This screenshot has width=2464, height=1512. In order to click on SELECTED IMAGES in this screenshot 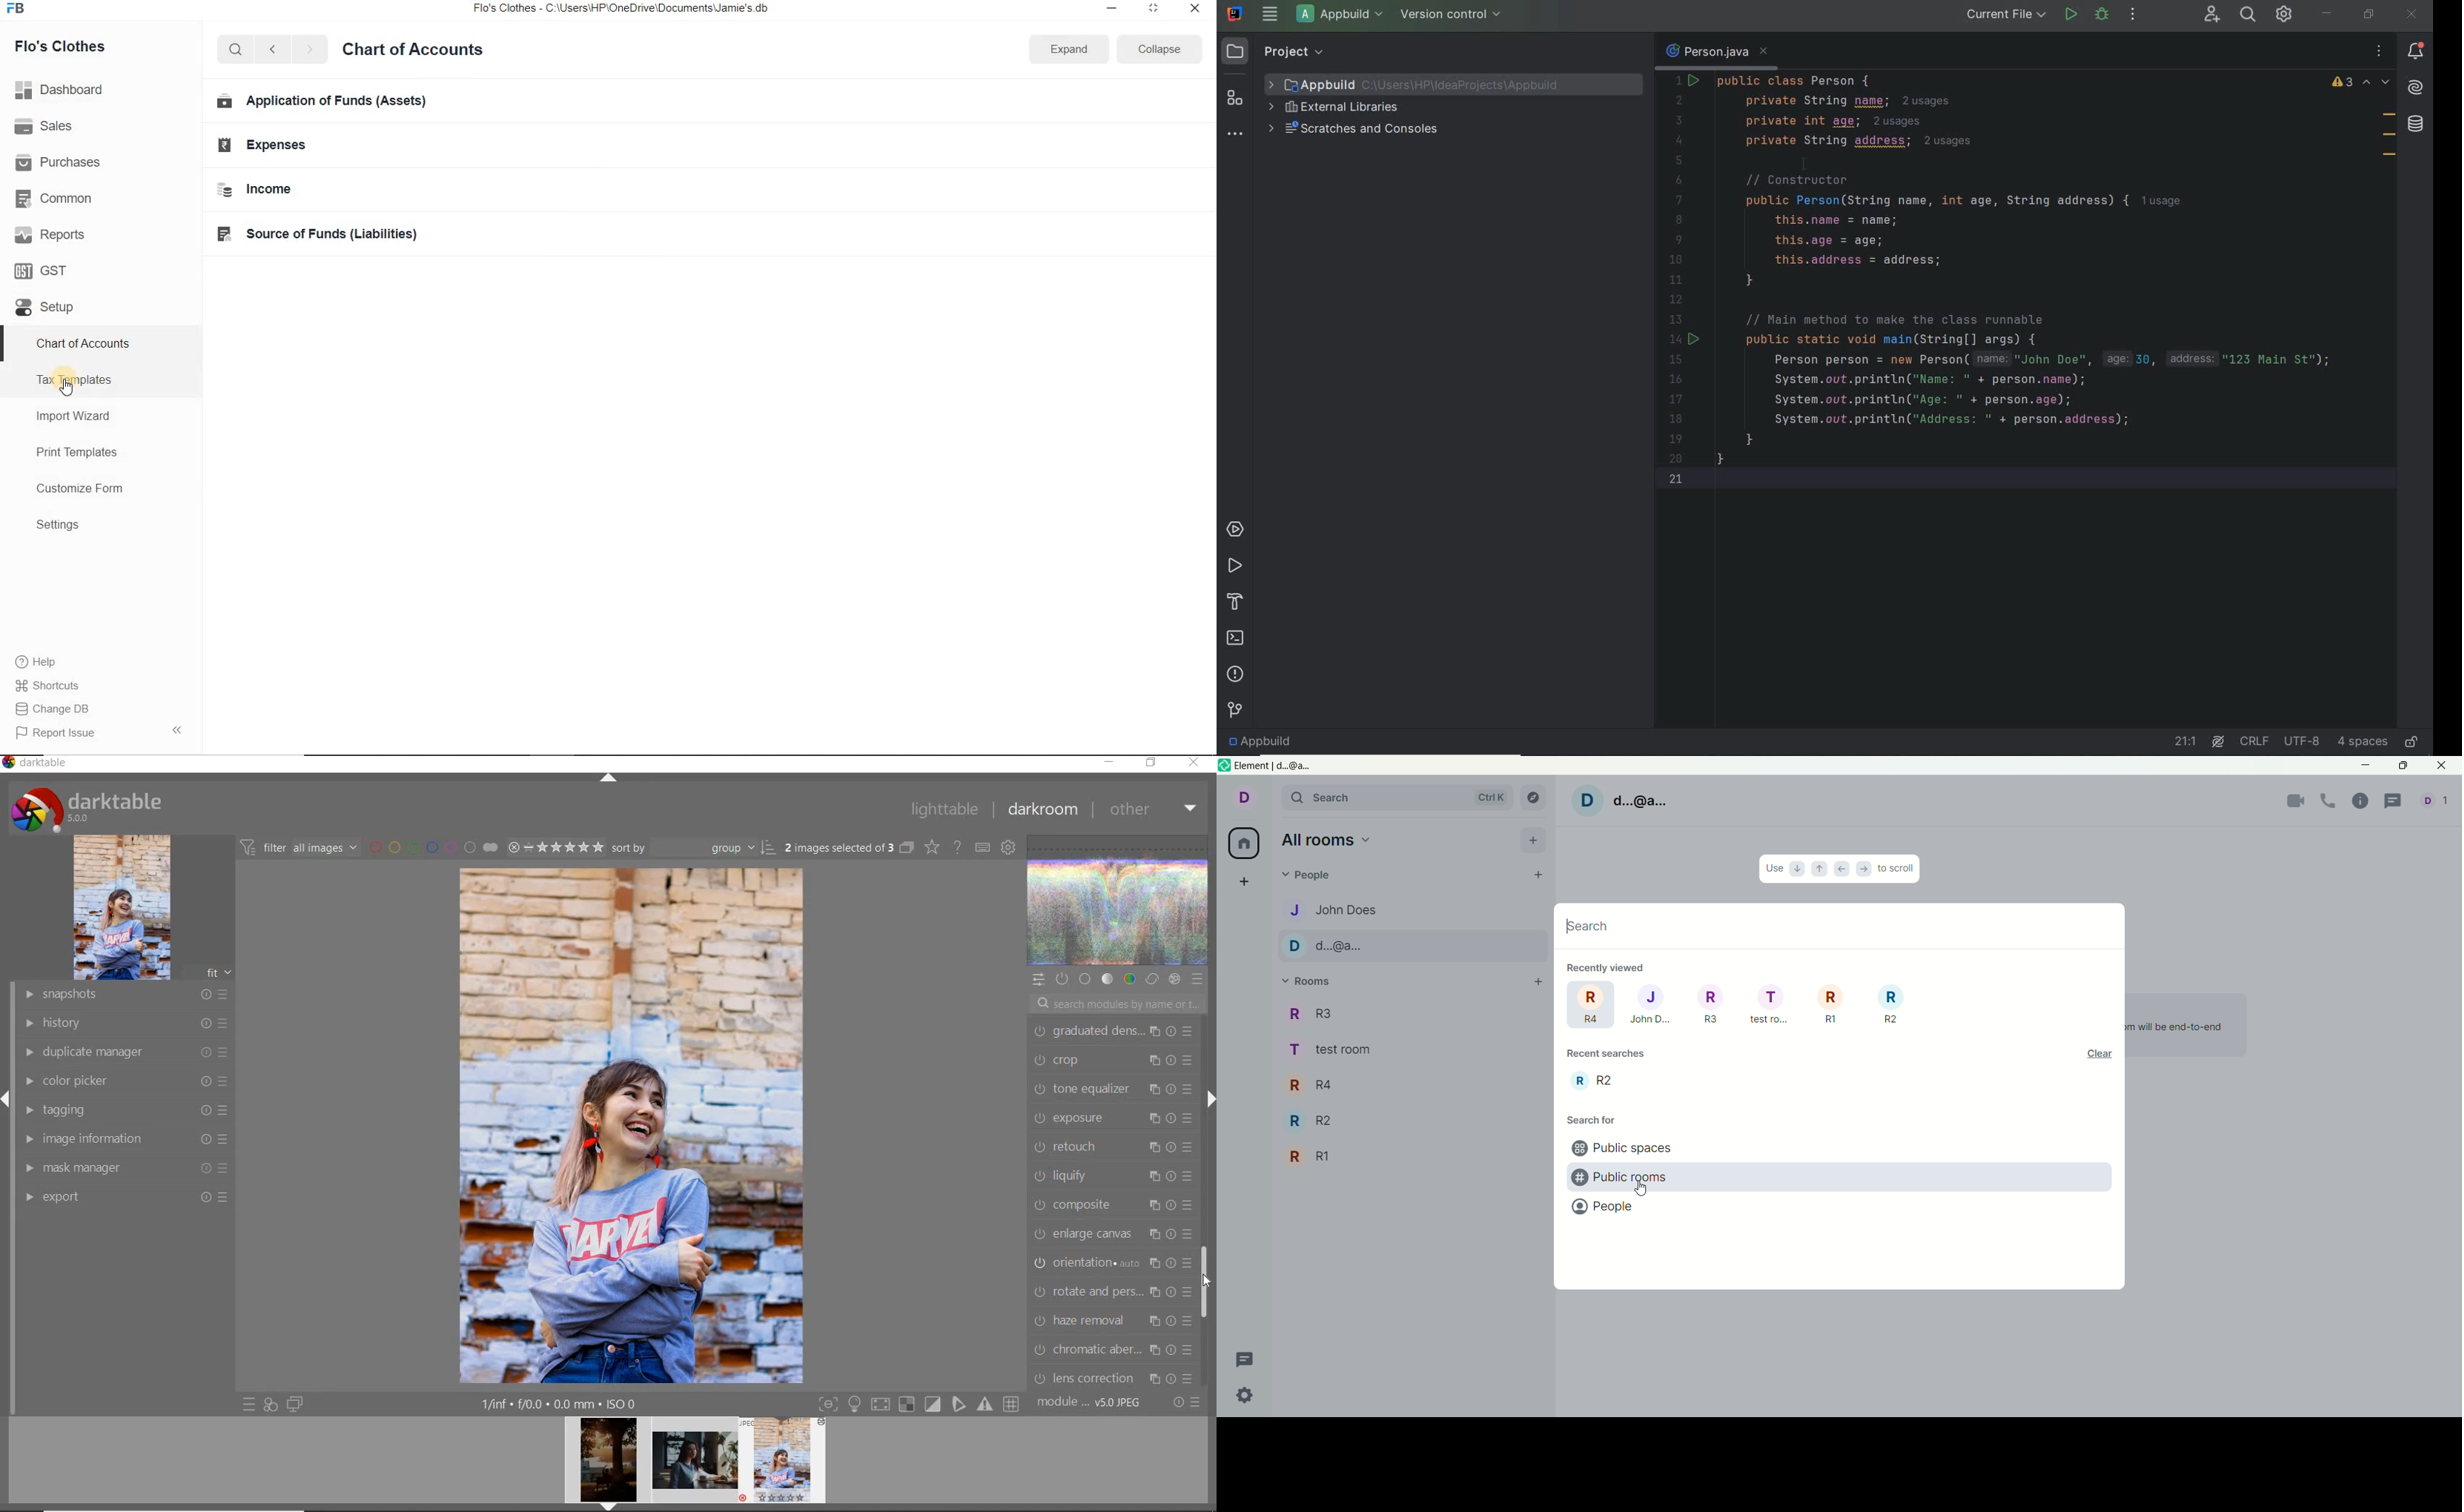, I will do `click(839, 845)`.